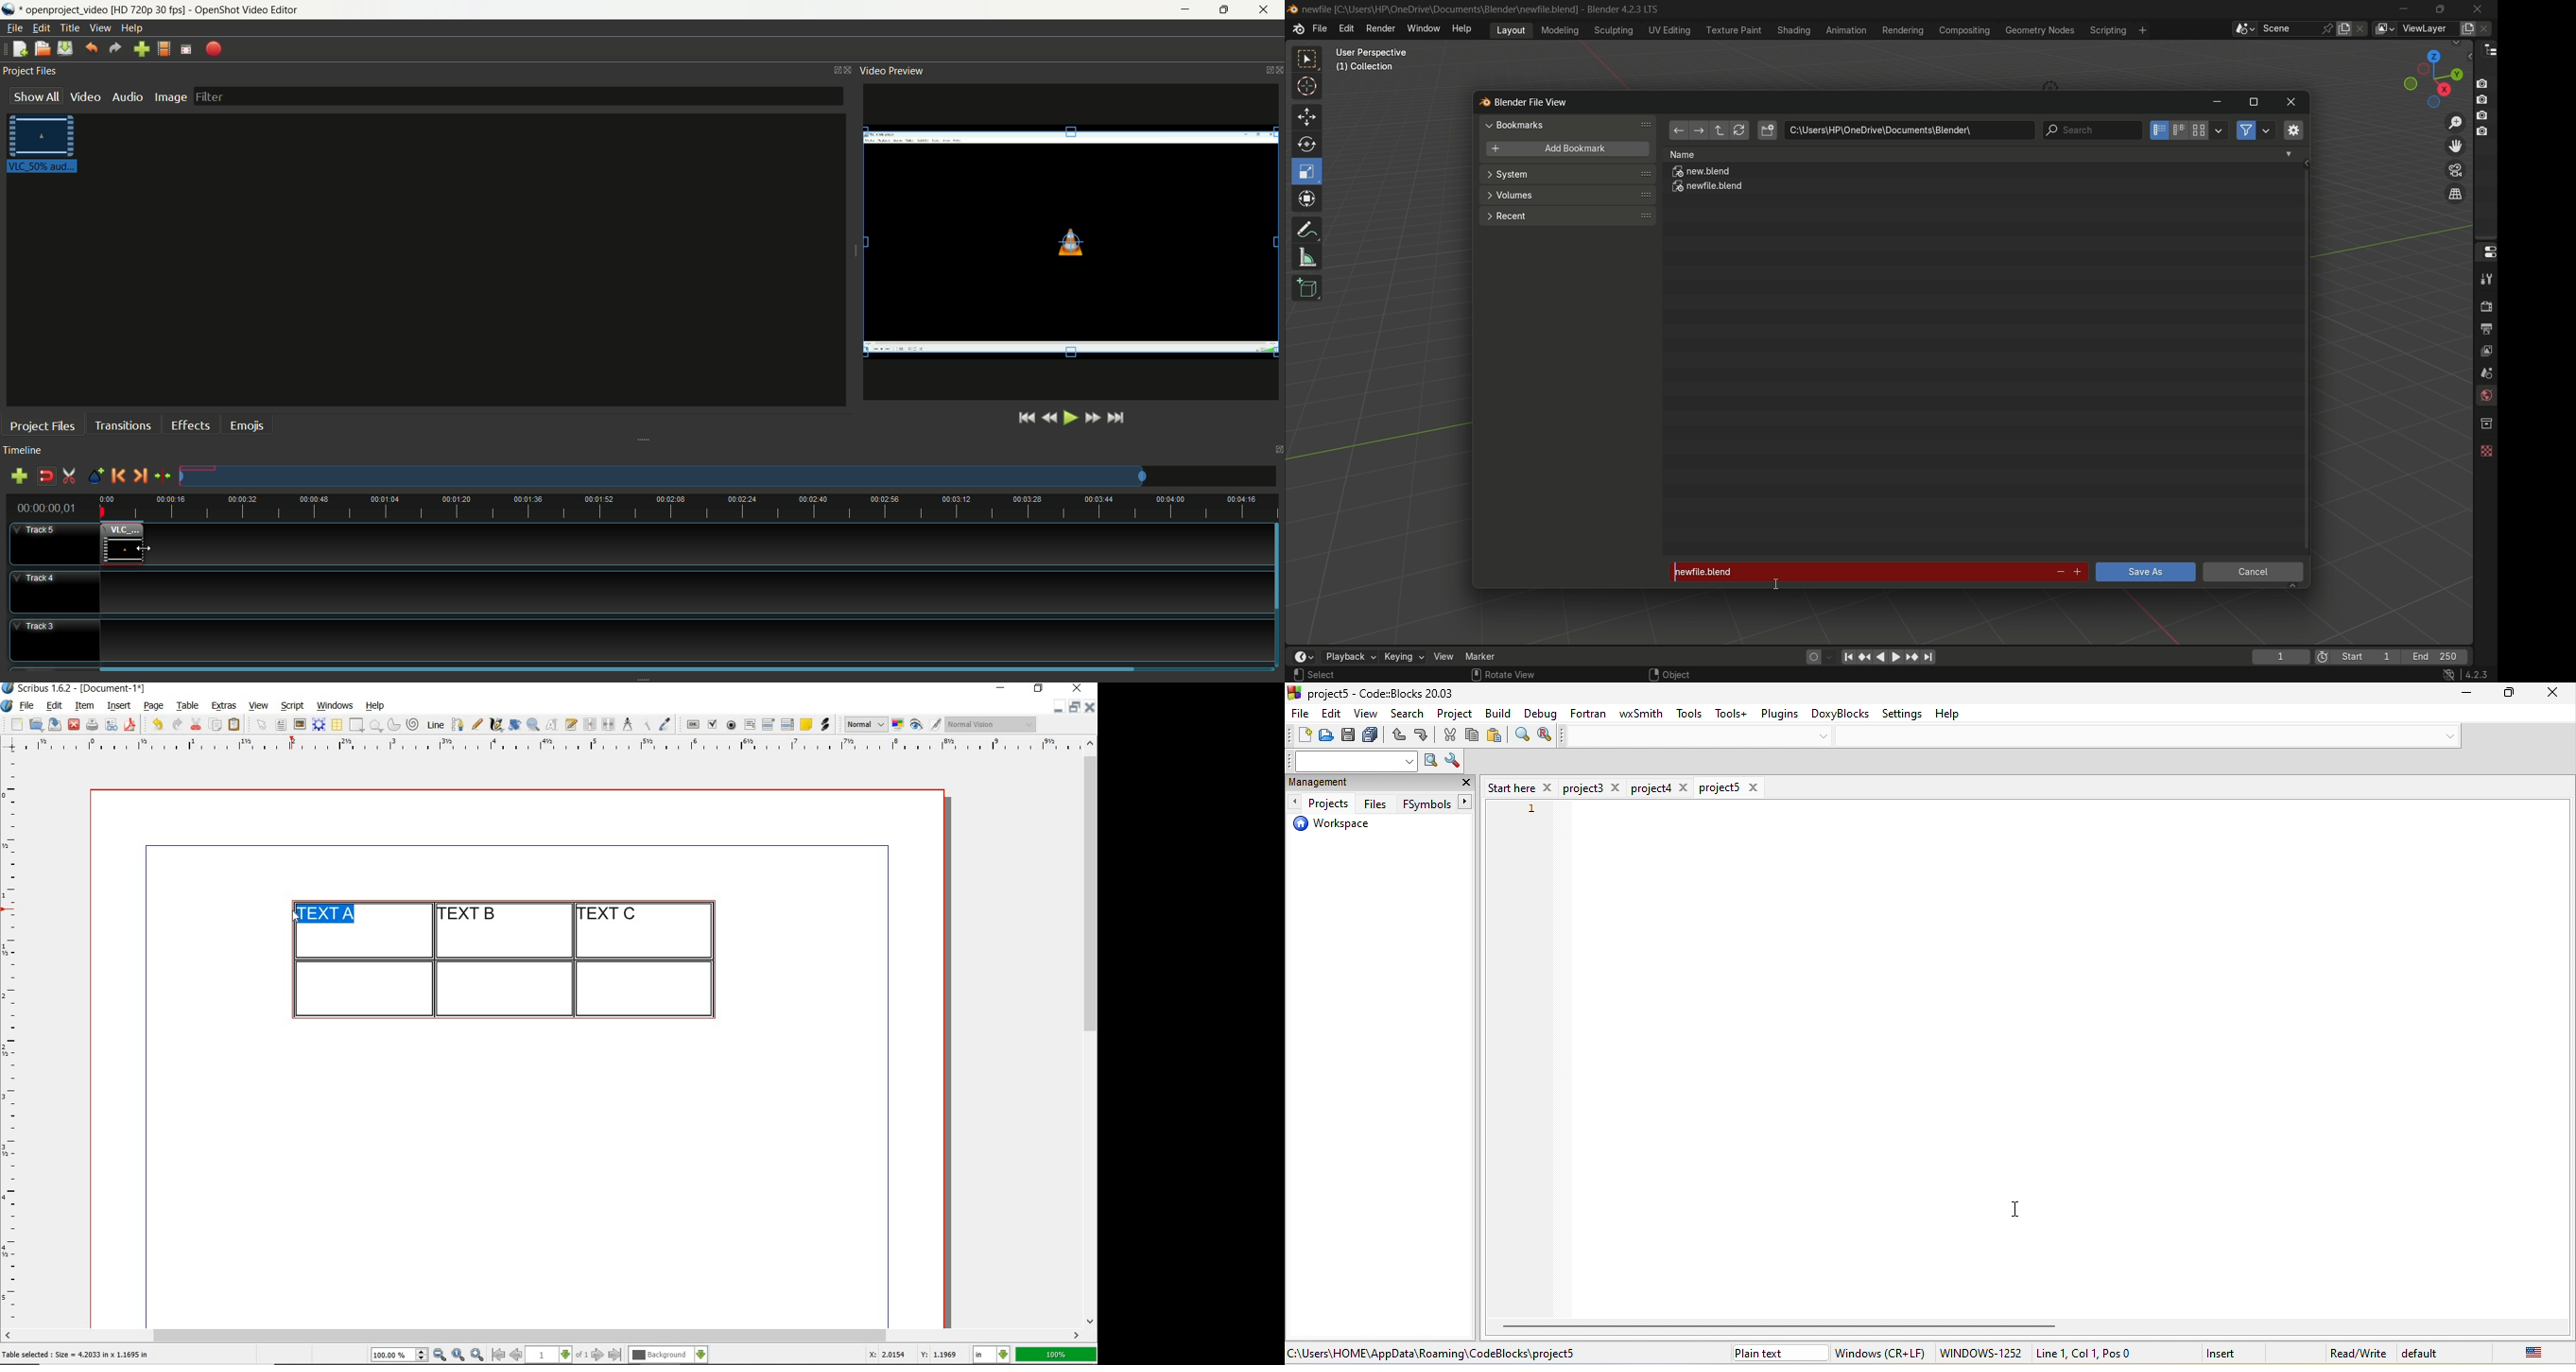 The image size is (2576, 1372). I want to click on tools, so click(1691, 714).